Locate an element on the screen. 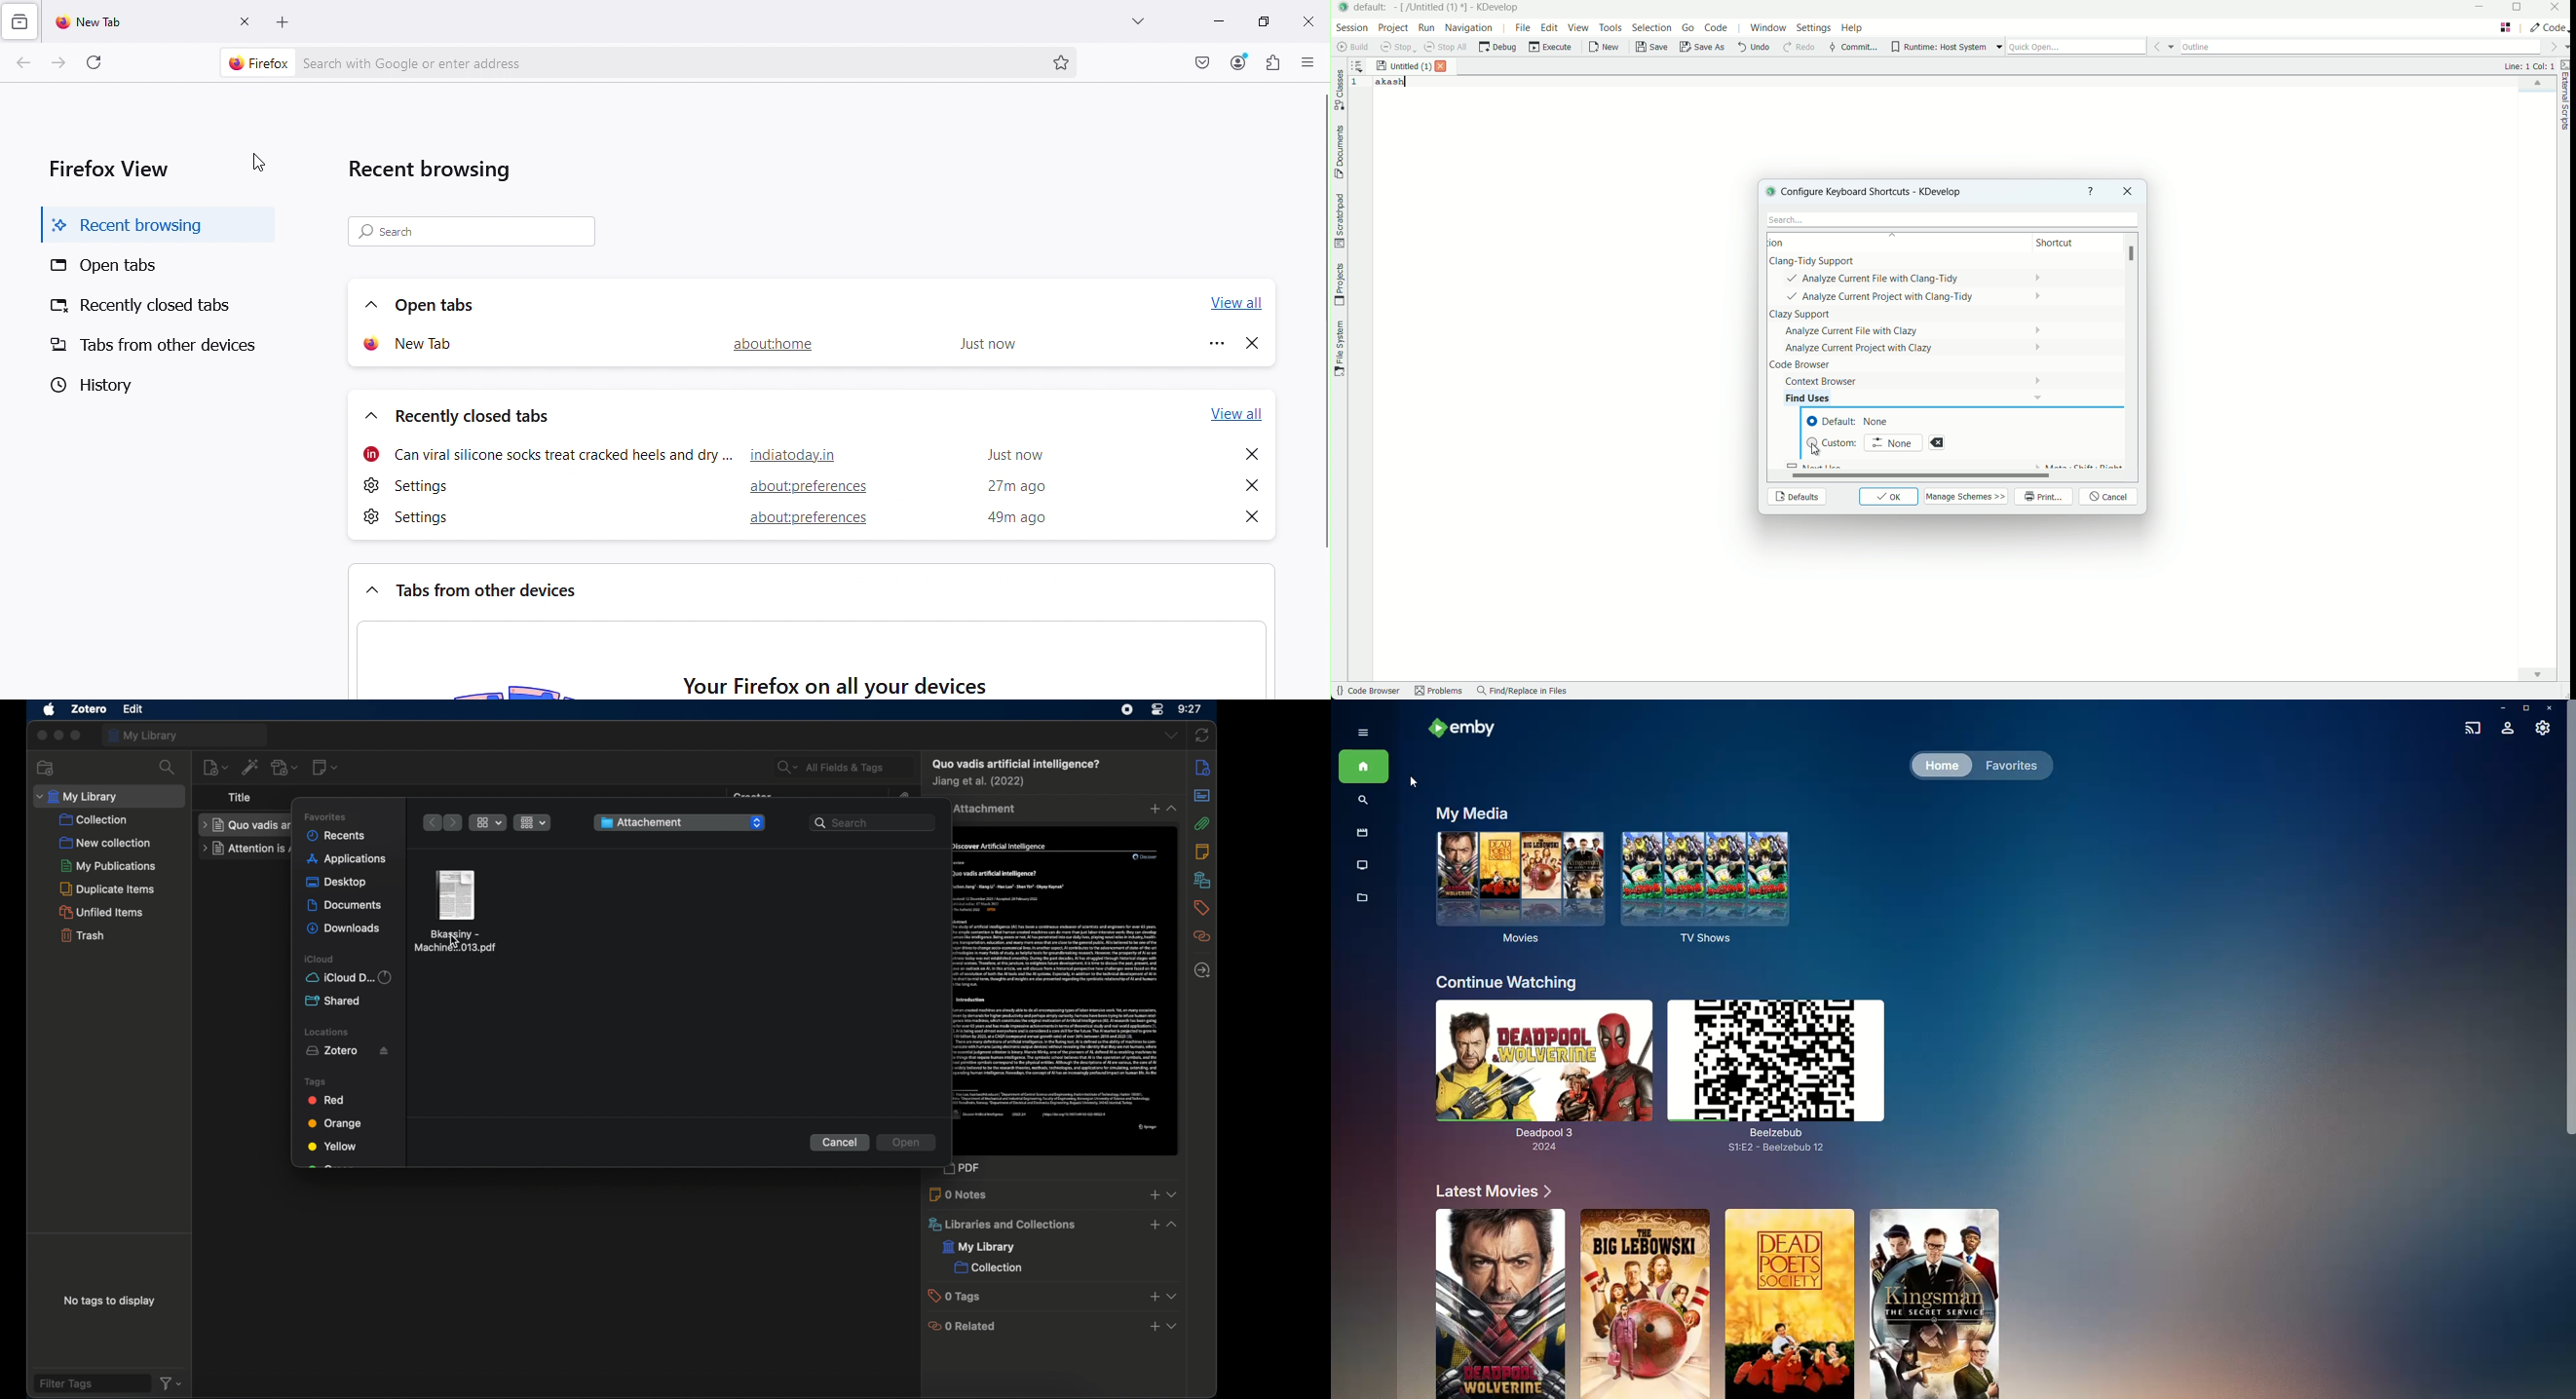  0 tags is located at coordinates (959, 1296).